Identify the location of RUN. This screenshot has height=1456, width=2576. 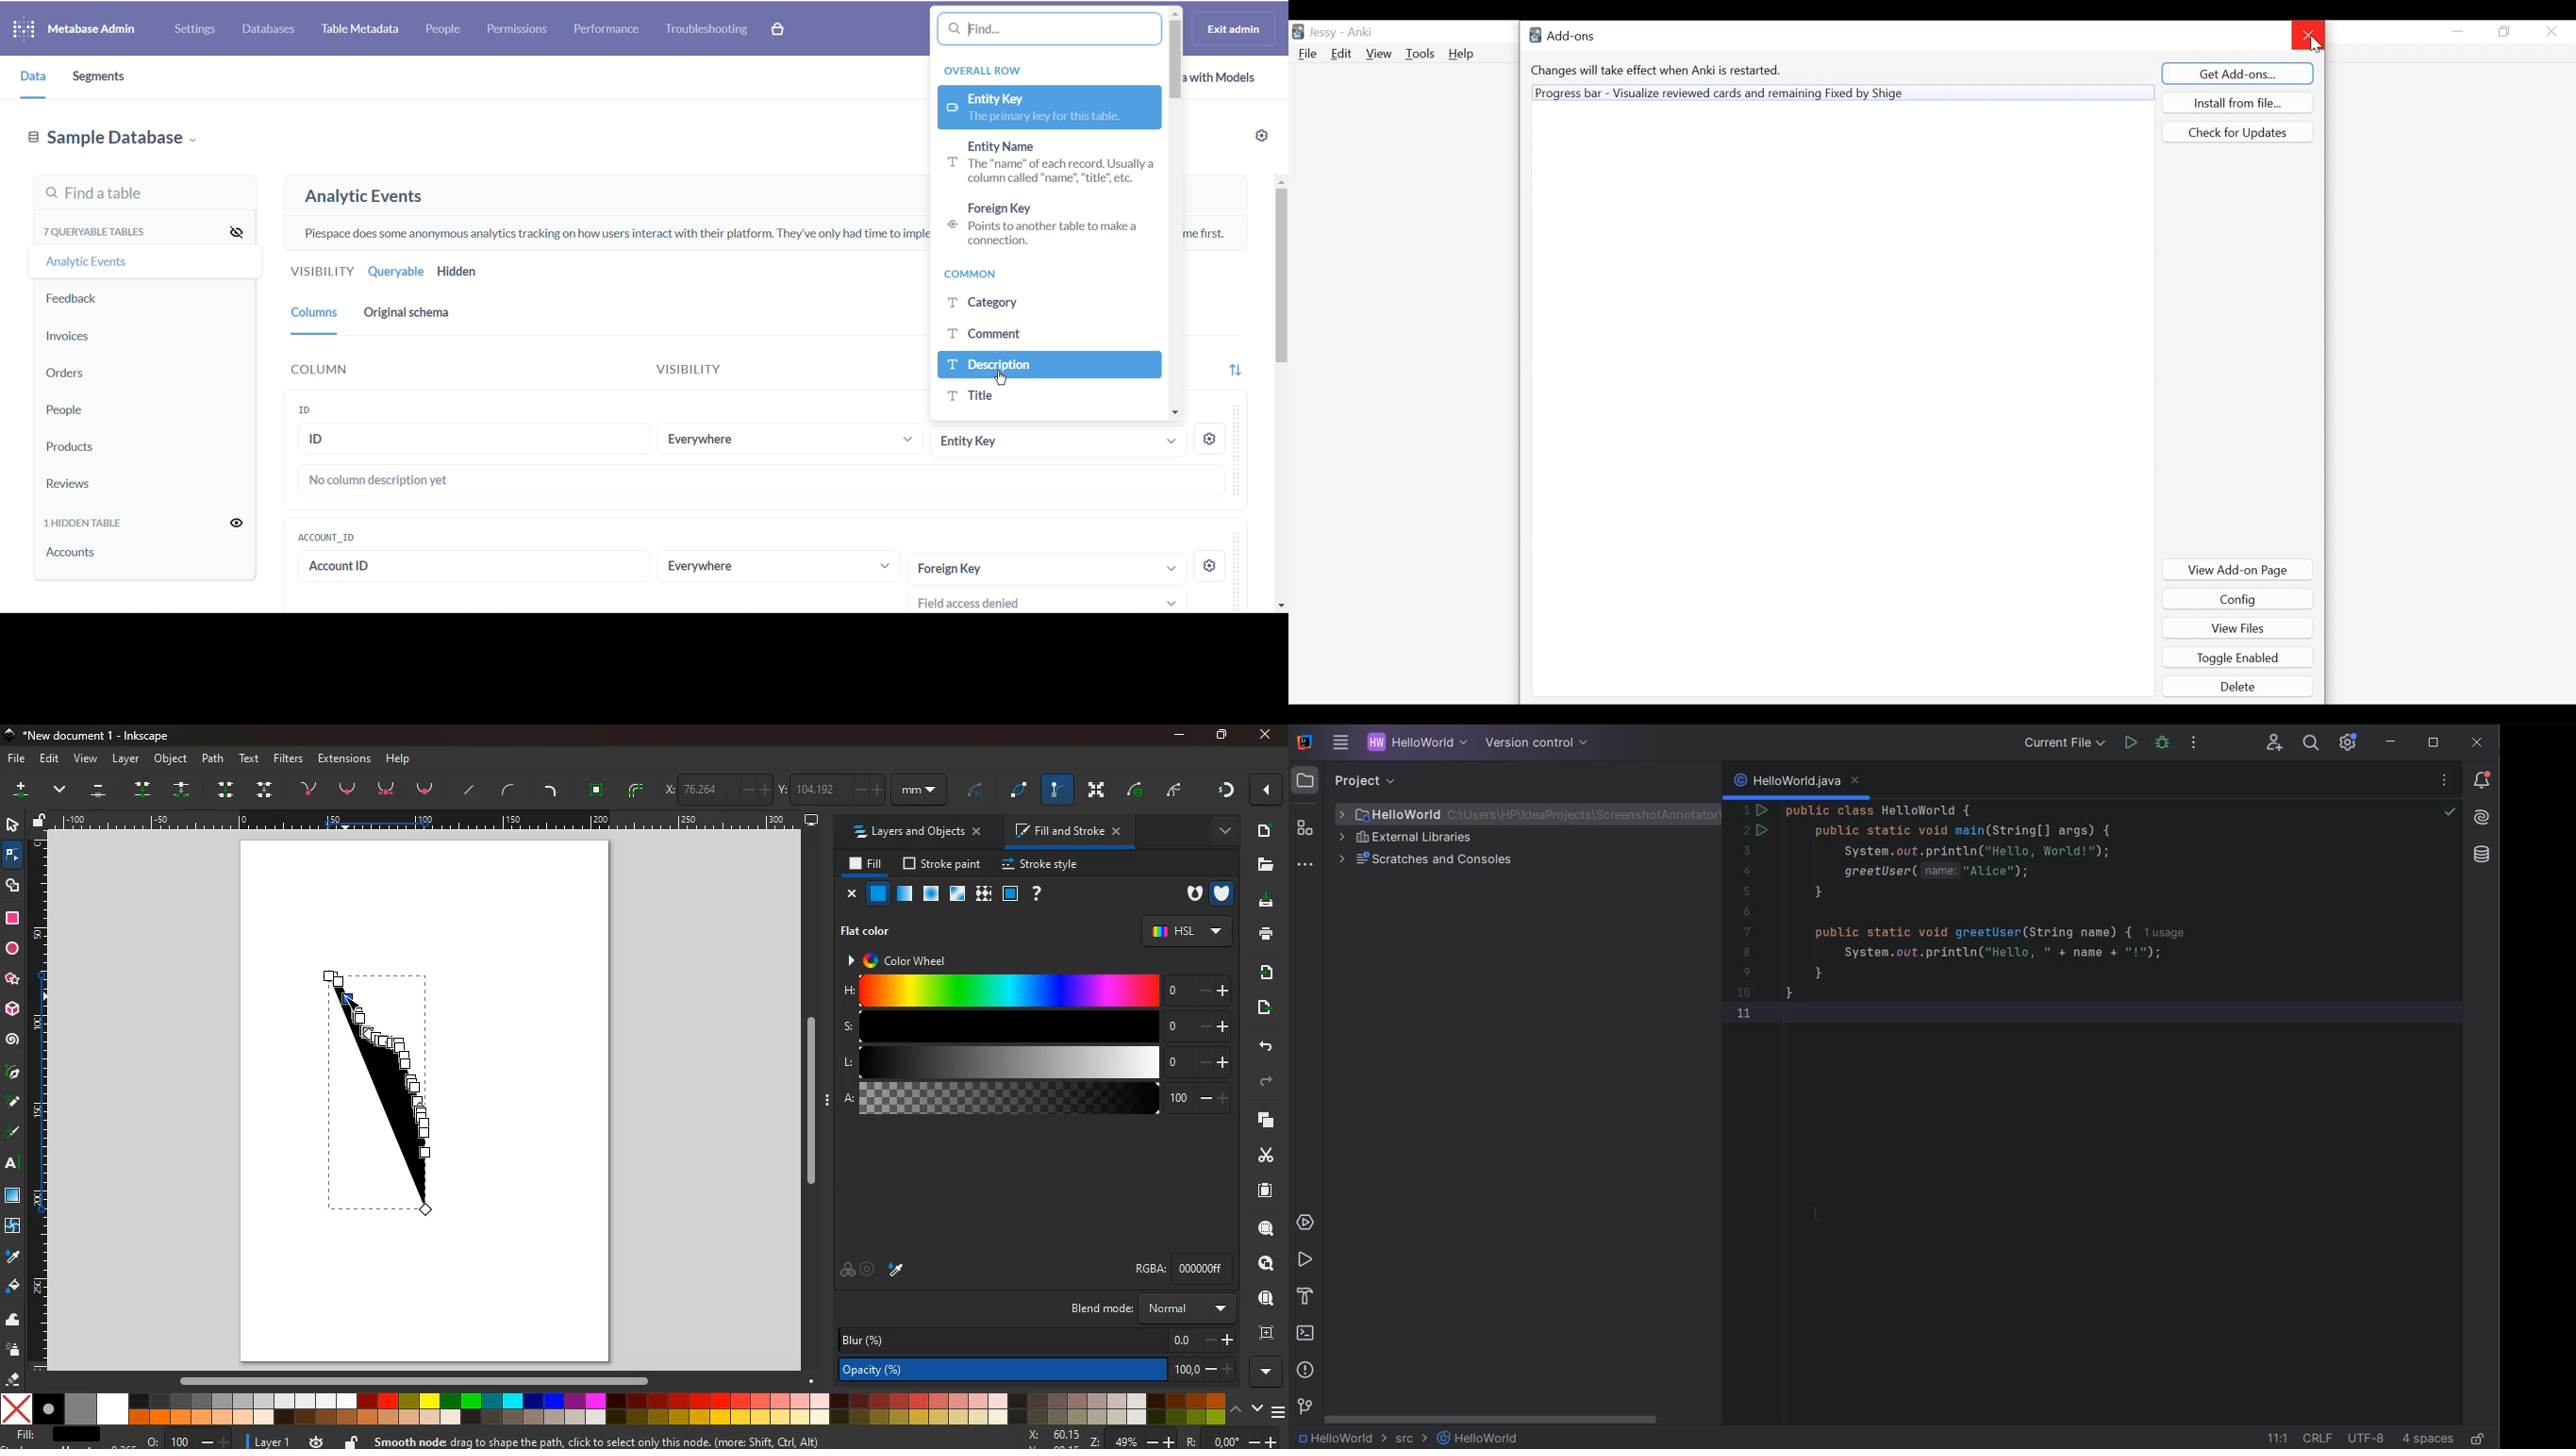
(2131, 743).